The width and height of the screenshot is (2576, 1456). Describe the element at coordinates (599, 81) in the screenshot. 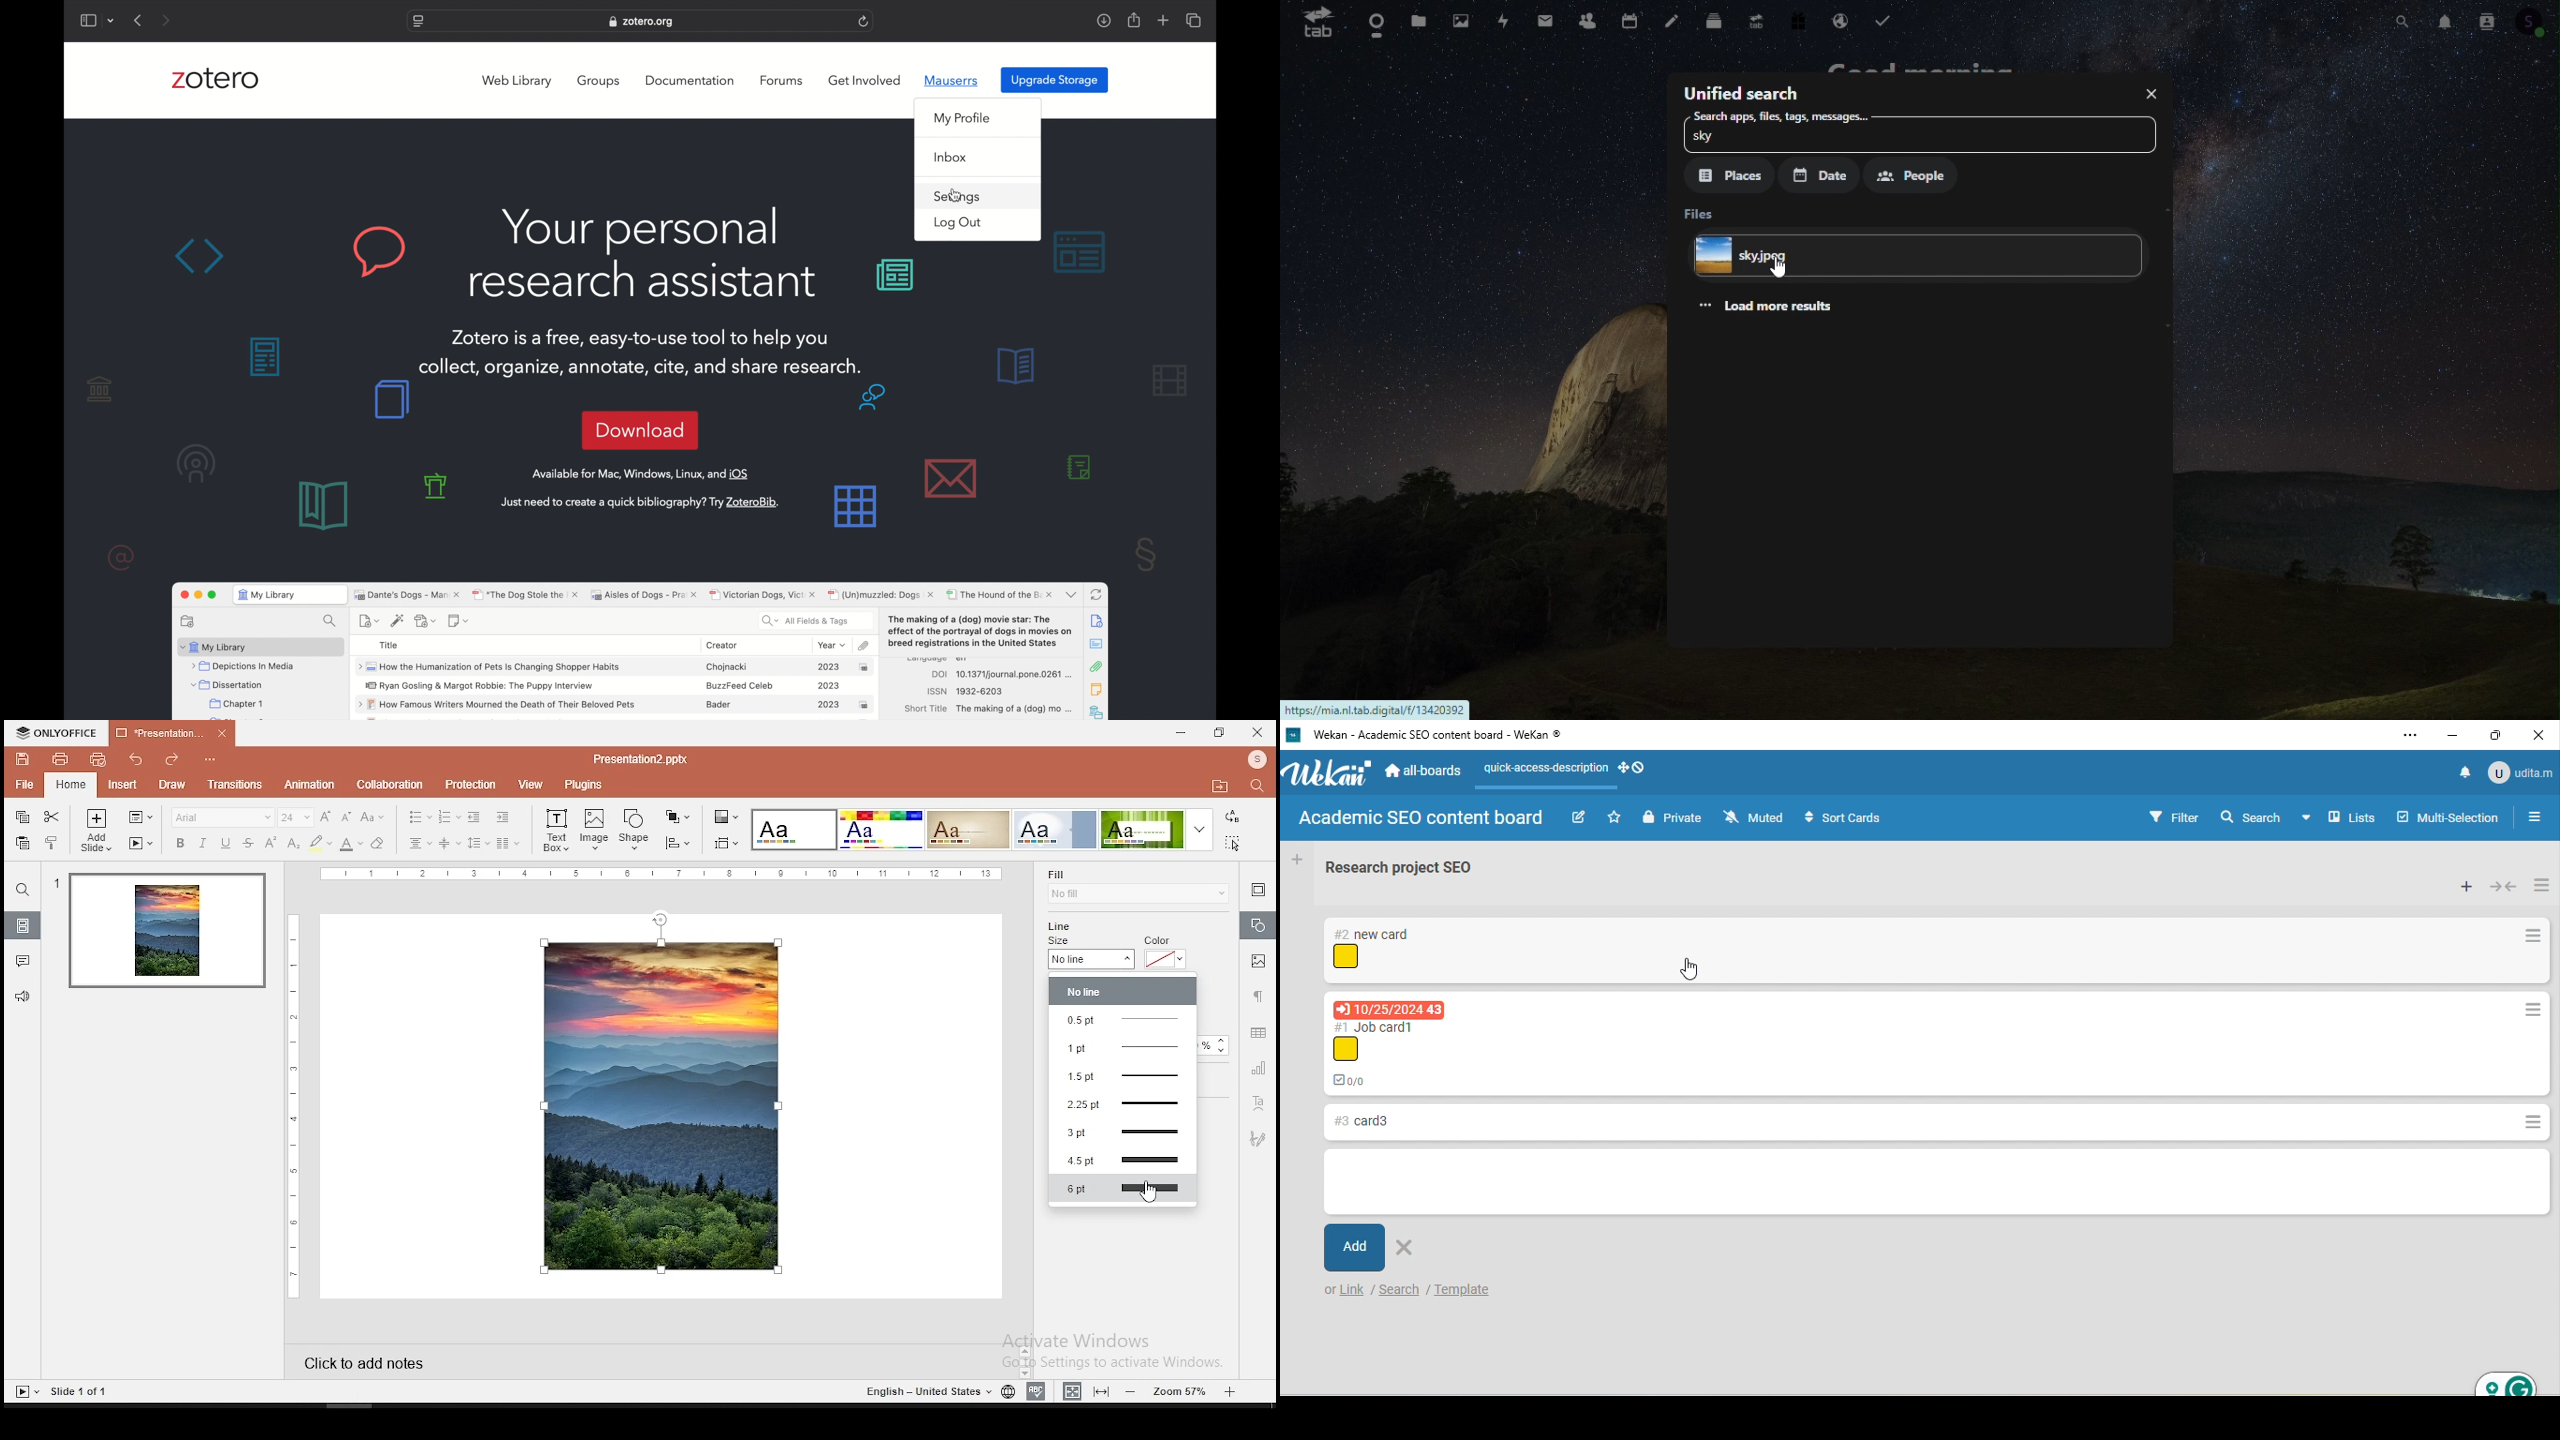

I see `groups` at that location.